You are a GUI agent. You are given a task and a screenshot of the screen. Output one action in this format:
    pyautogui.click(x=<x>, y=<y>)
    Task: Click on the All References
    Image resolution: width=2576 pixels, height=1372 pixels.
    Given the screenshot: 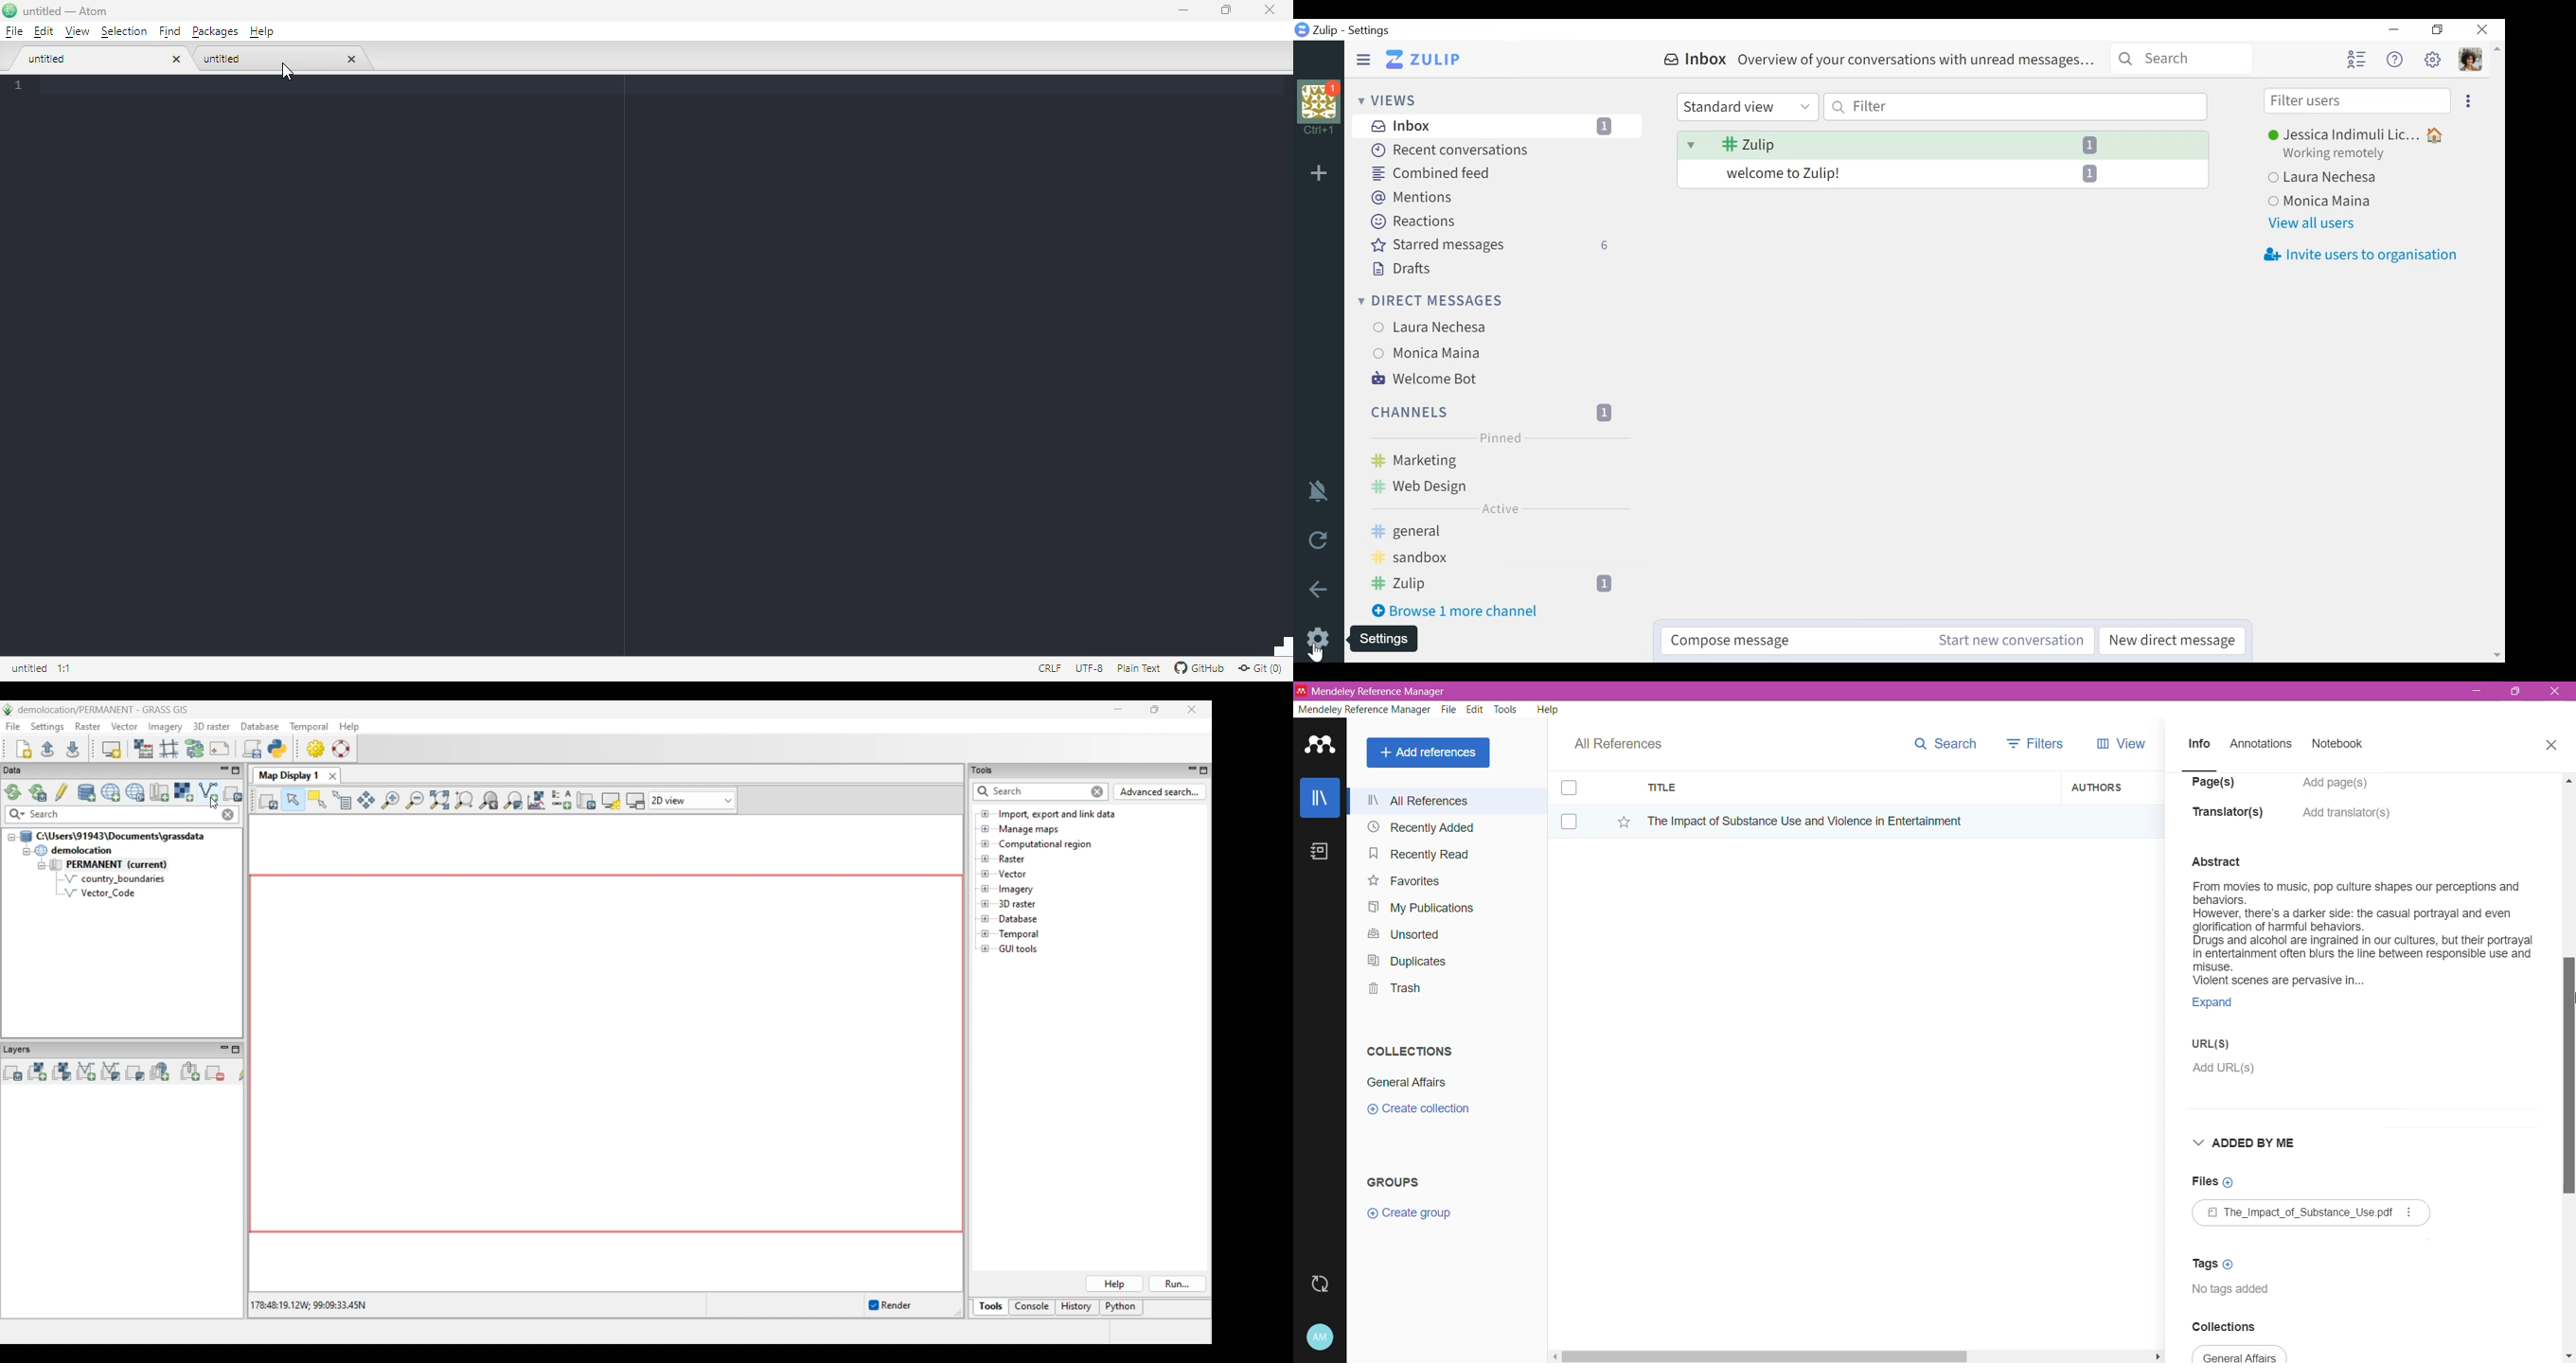 What is the action you would take?
    pyautogui.click(x=1446, y=800)
    